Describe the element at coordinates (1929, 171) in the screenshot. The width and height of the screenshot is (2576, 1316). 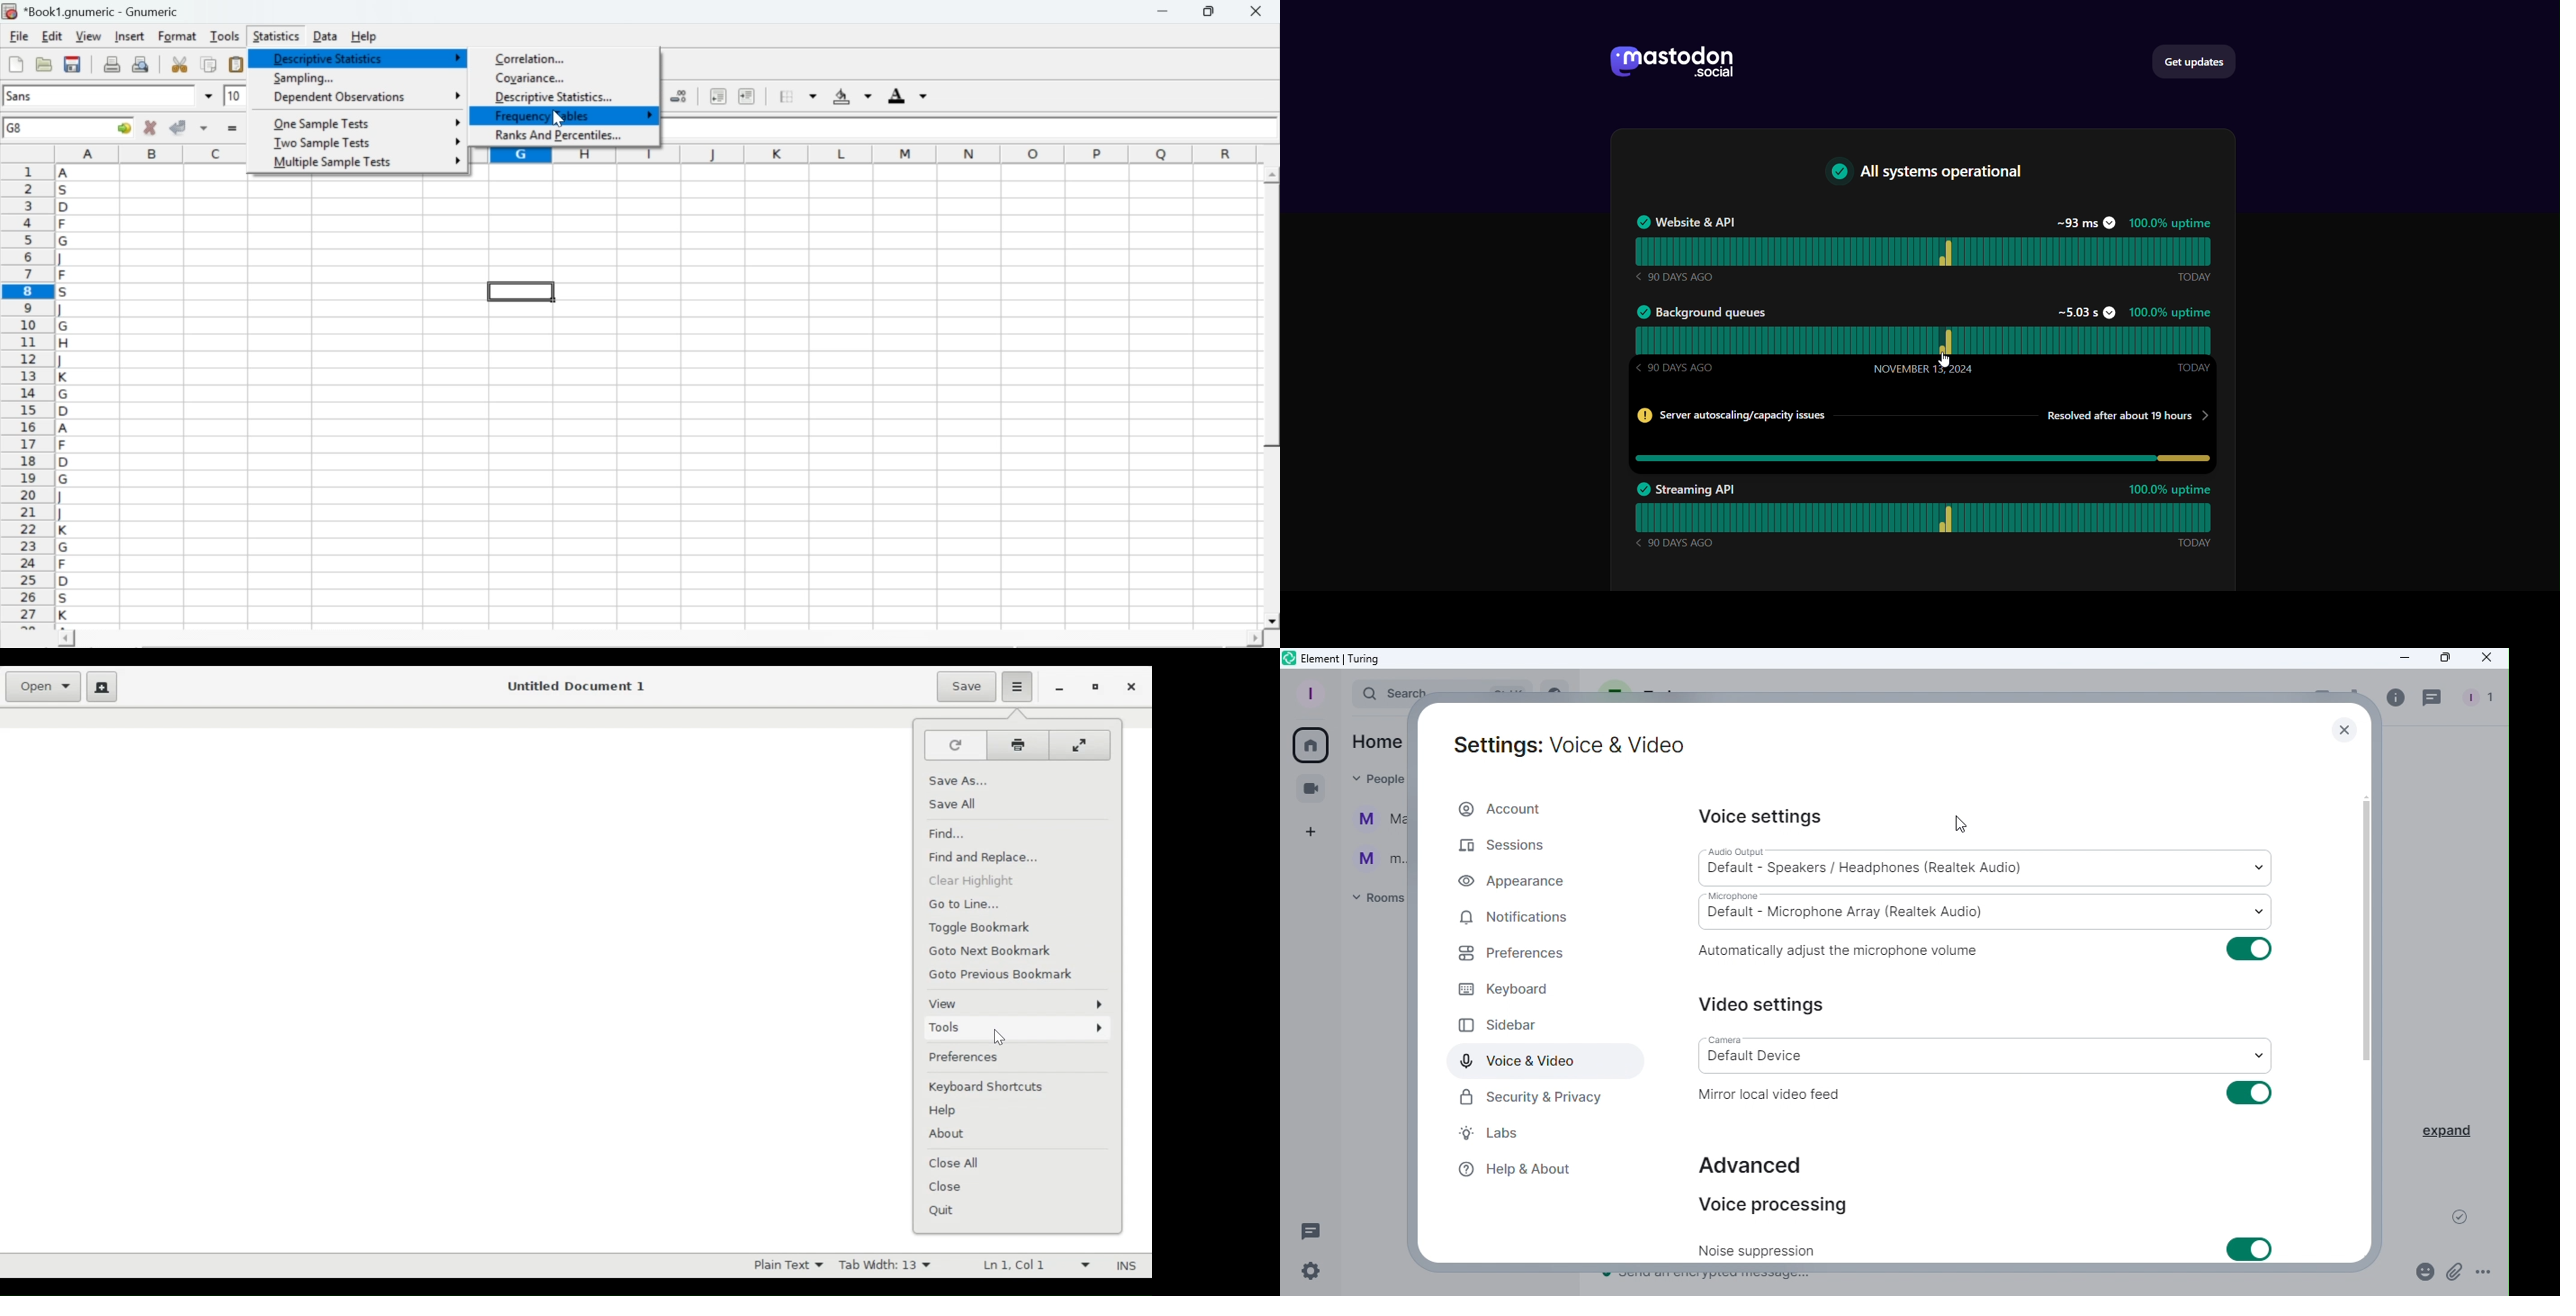
I see `text` at that location.